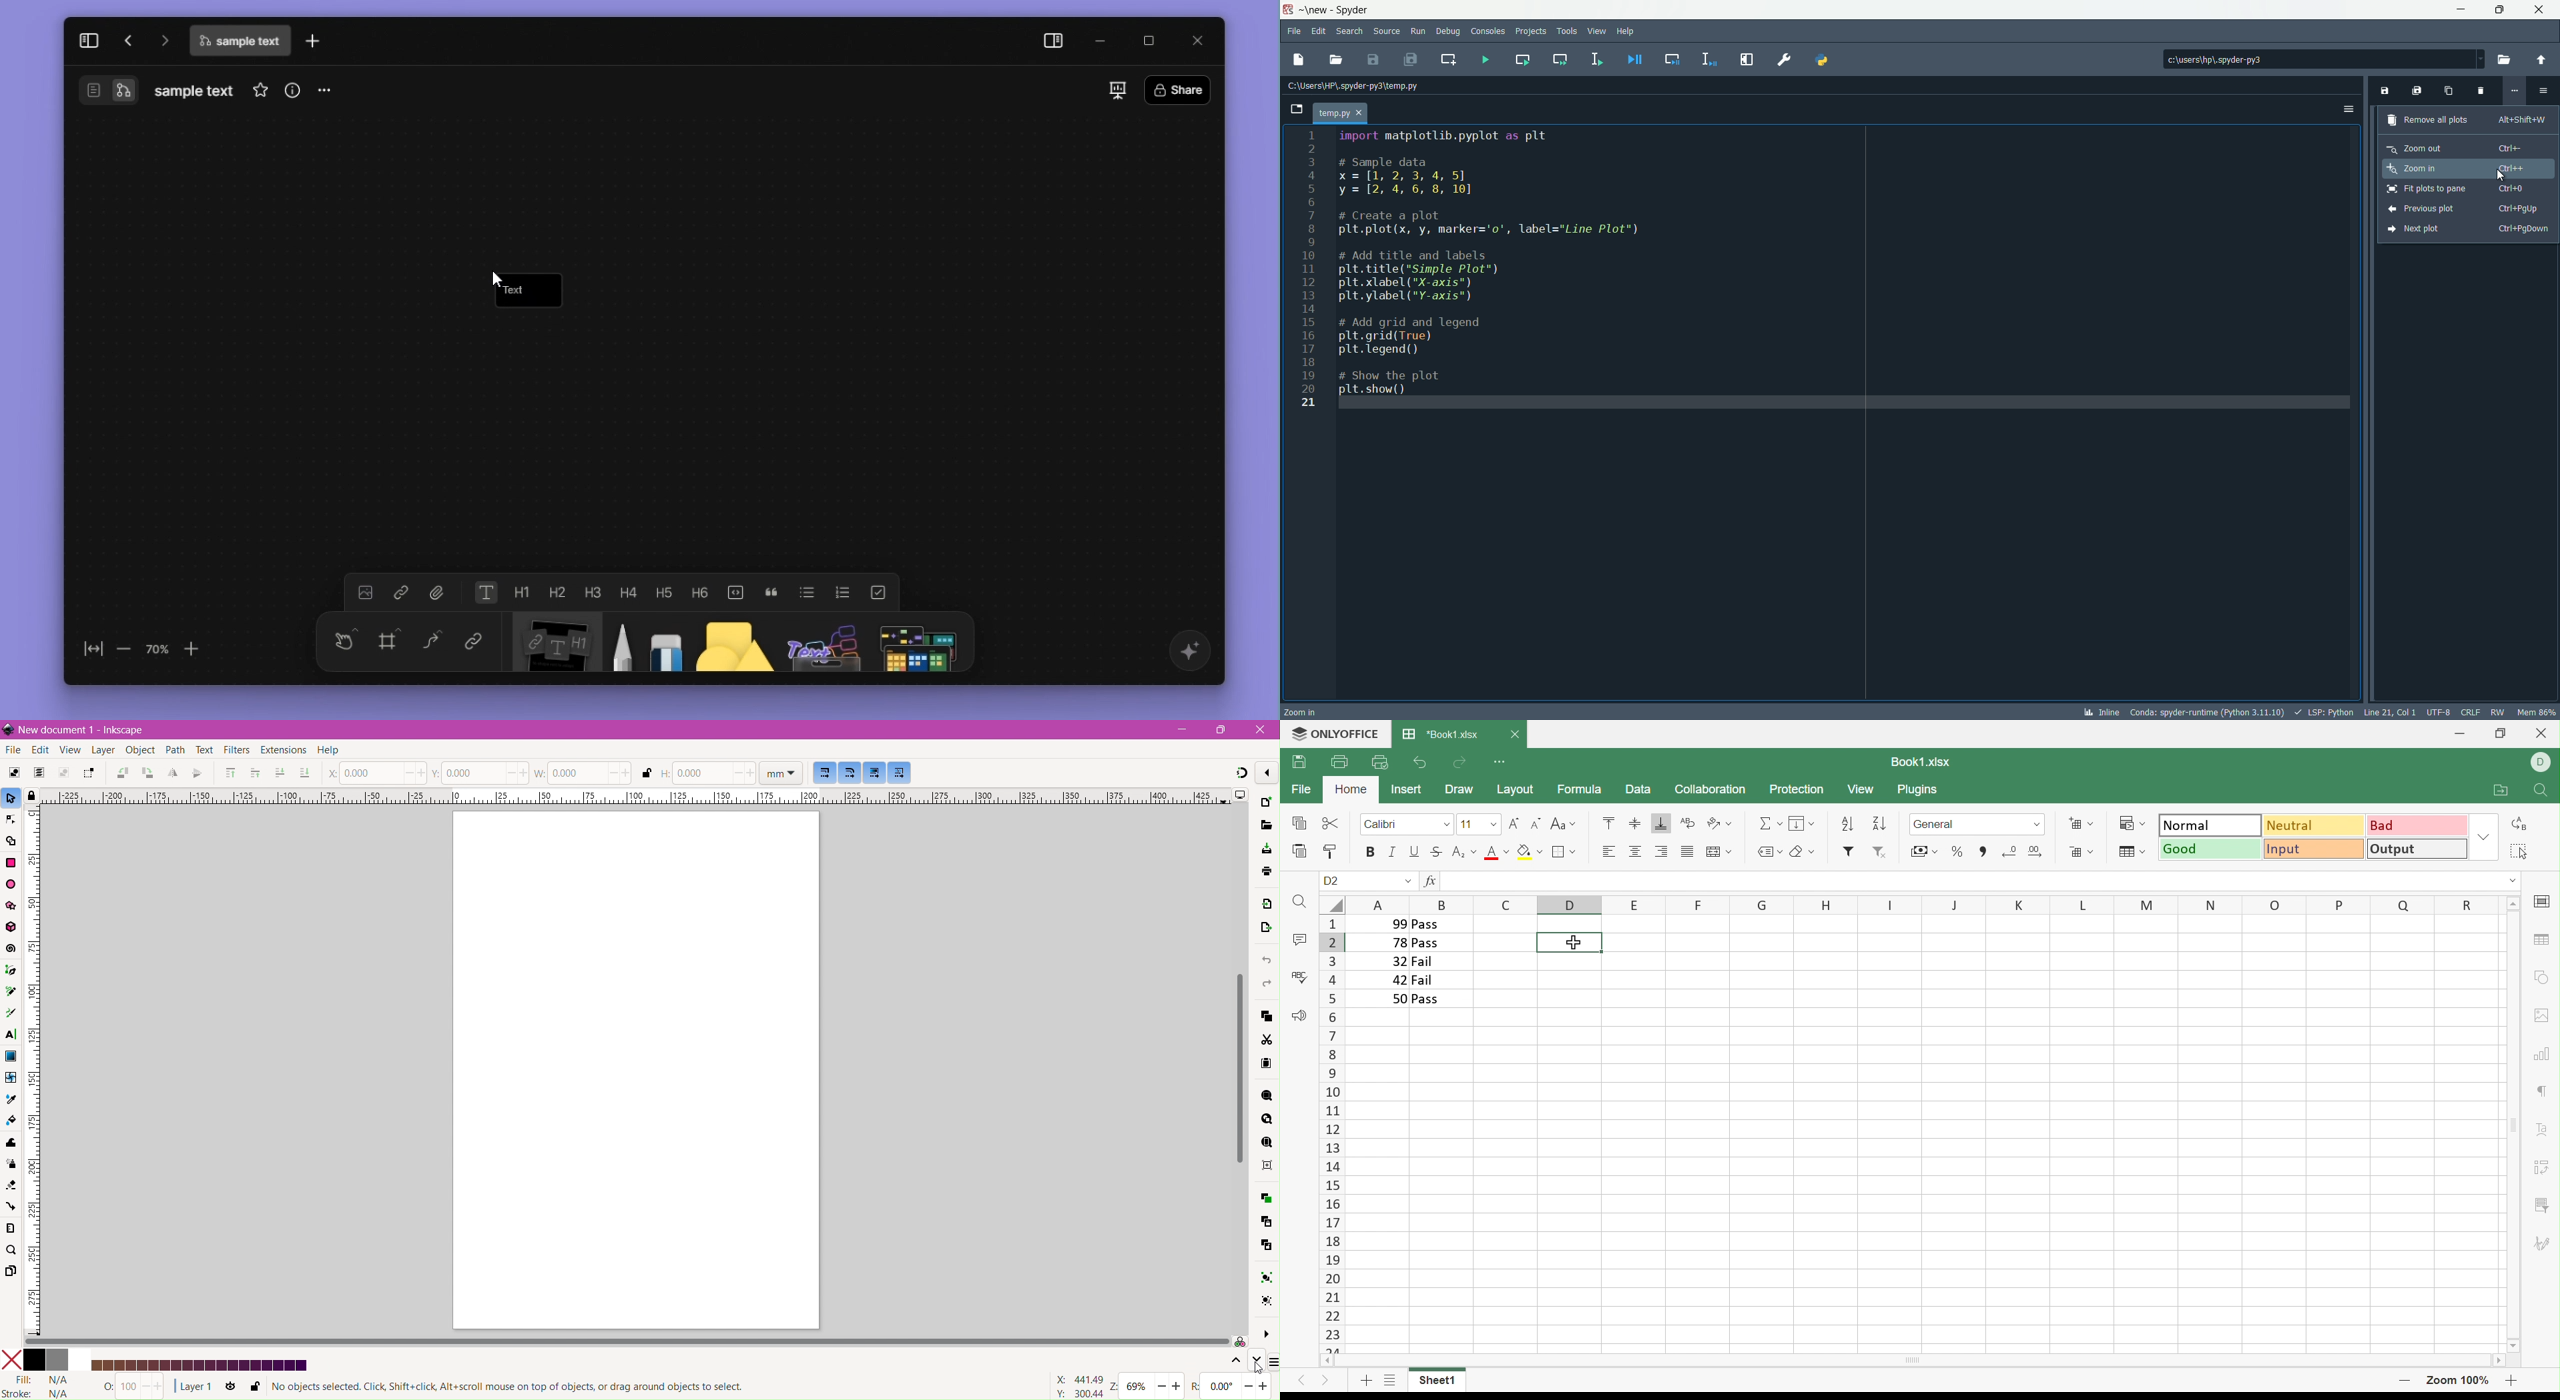 This screenshot has width=2576, height=1400. I want to click on Restore down, so click(2500, 733).